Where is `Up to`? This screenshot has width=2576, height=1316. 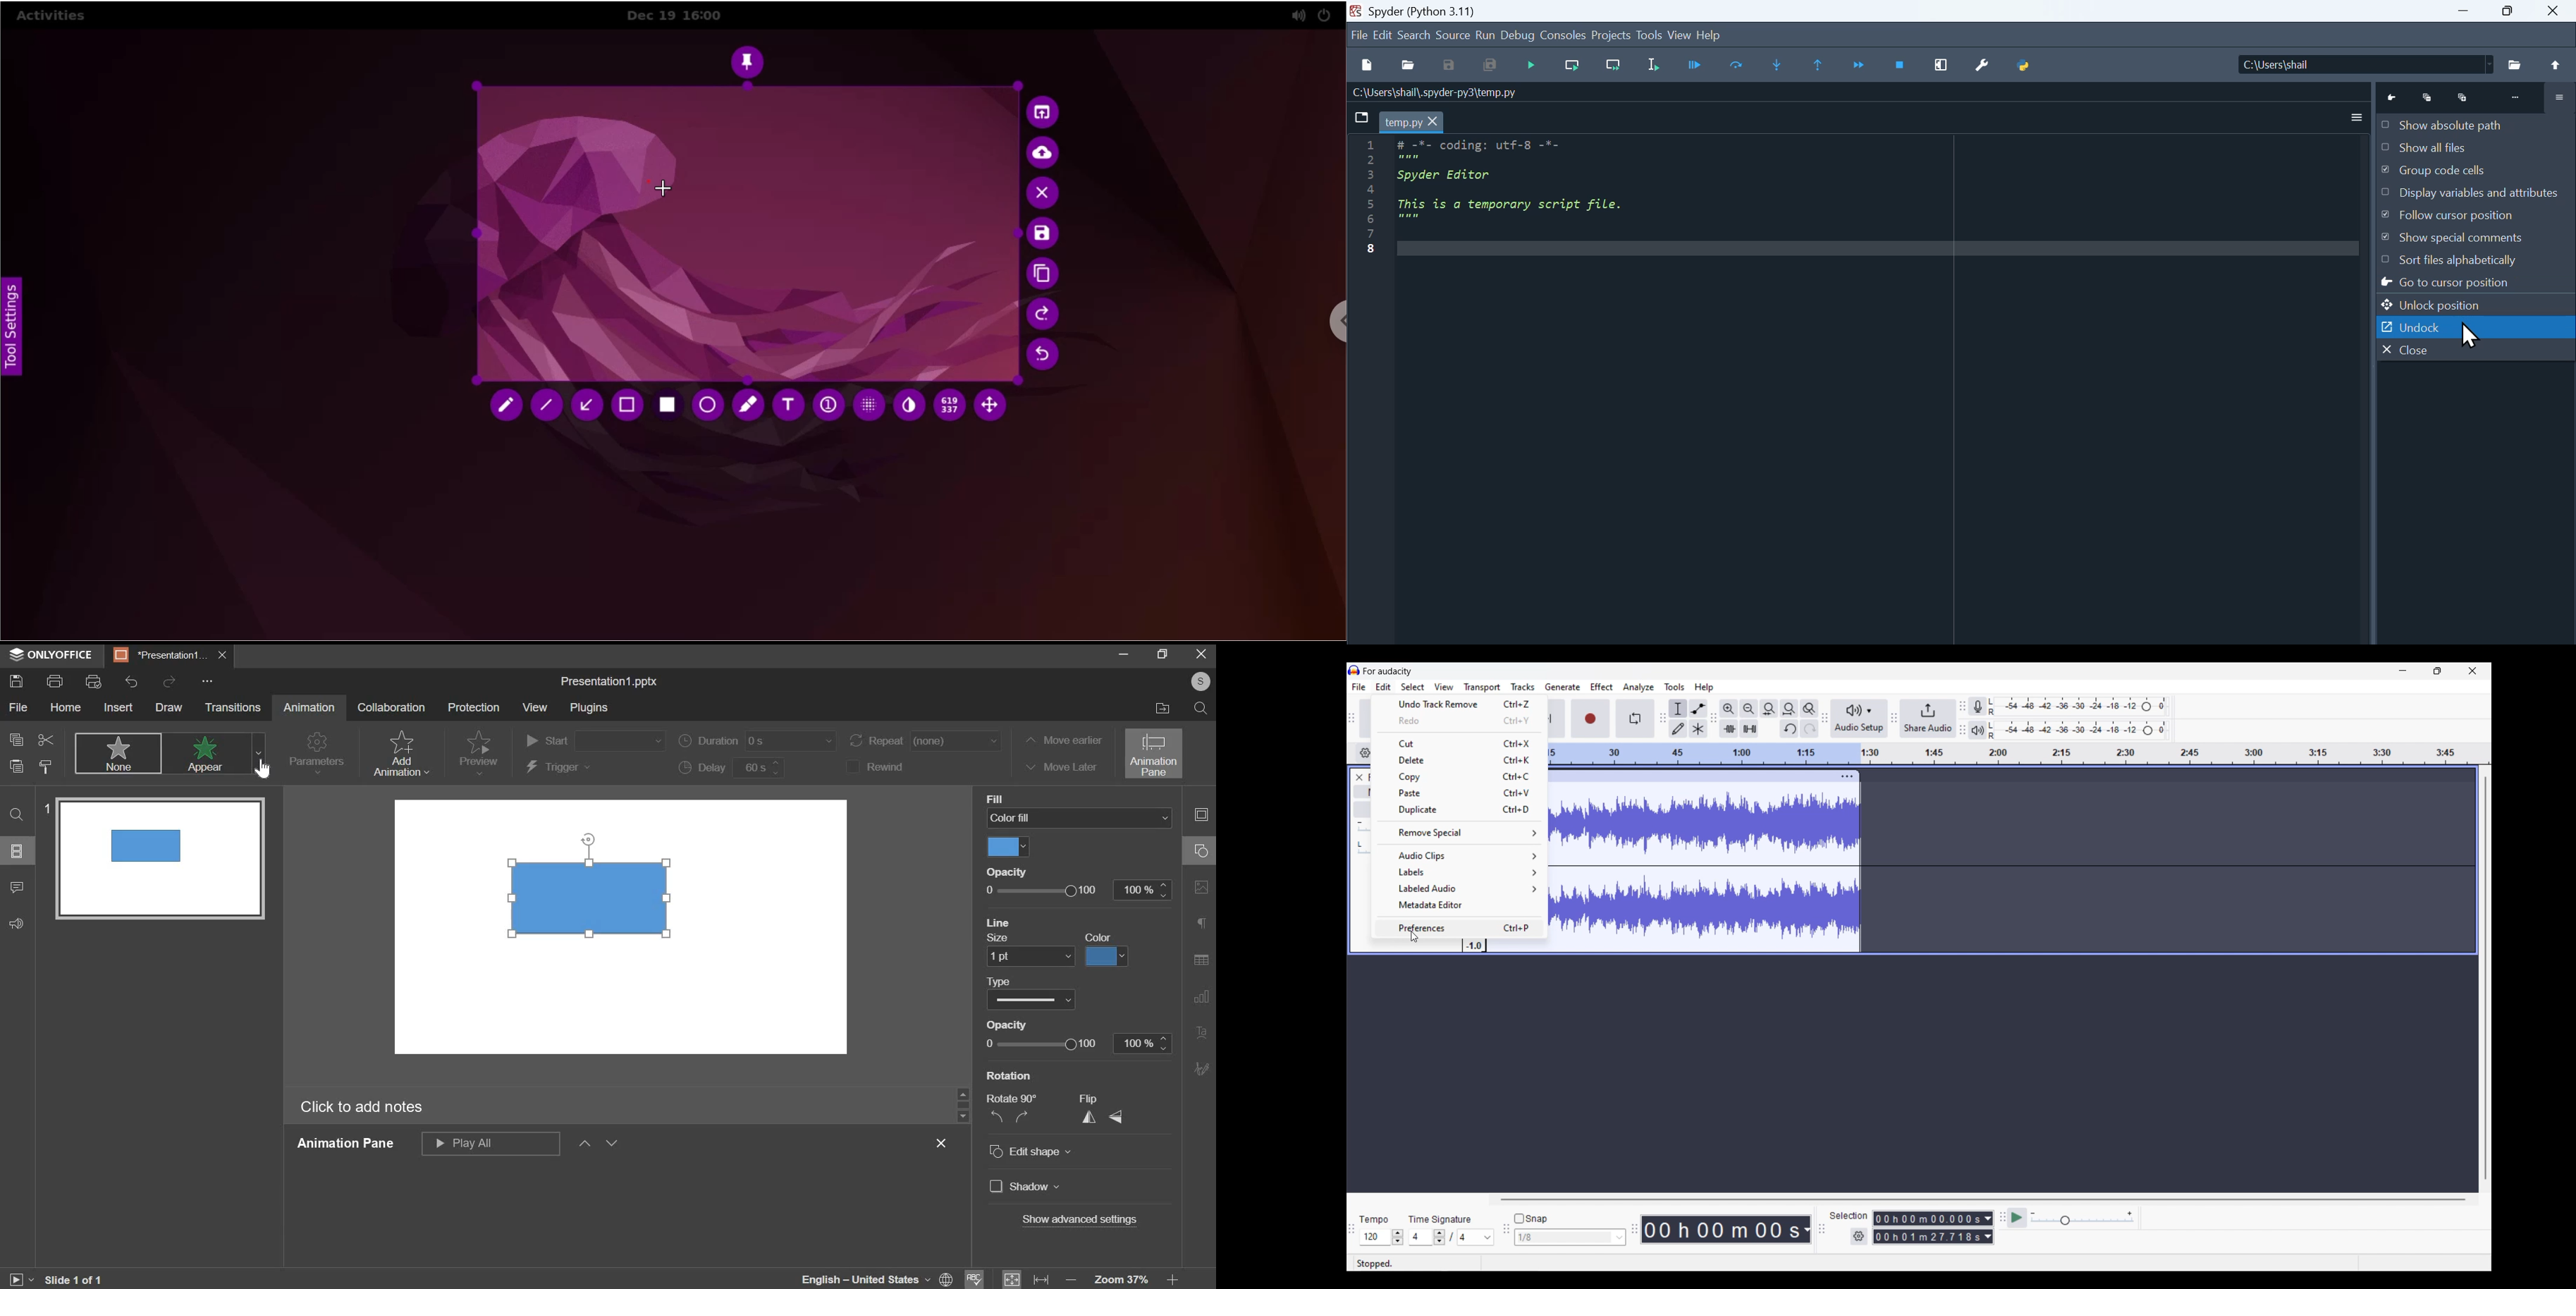 Up to is located at coordinates (2556, 64).